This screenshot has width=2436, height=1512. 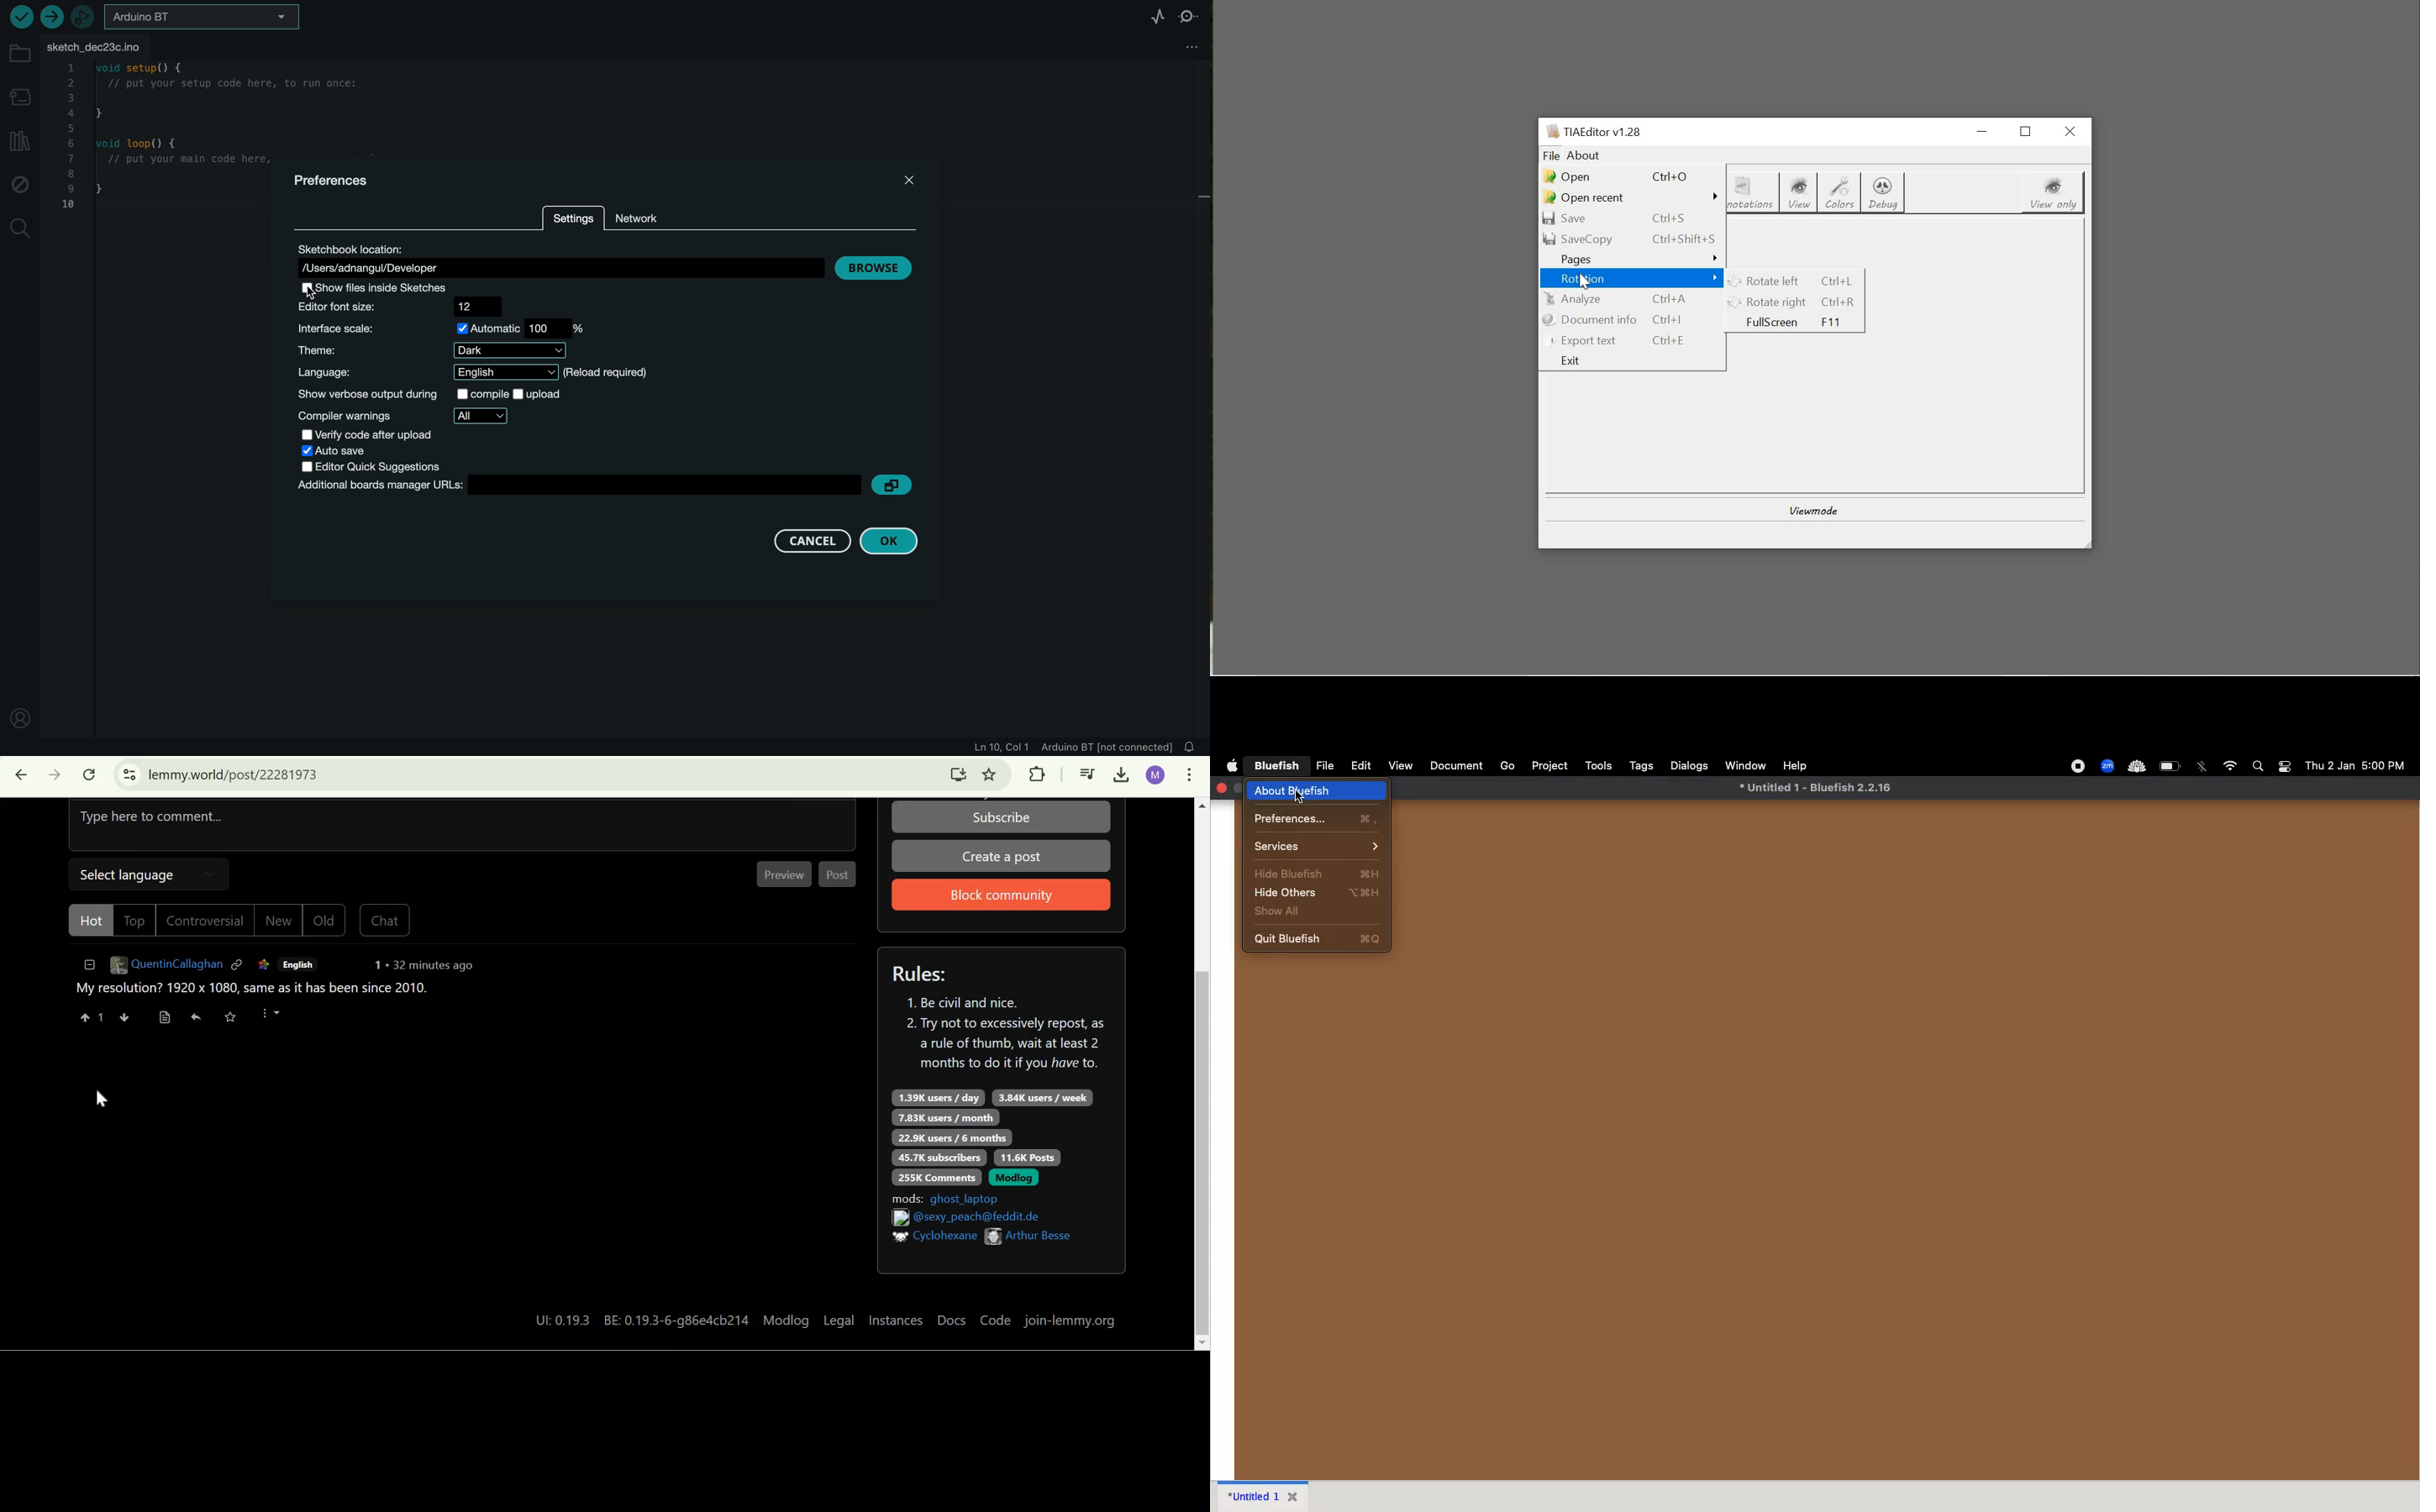 What do you see at coordinates (1317, 873) in the screenshot?
I see `hide bluefish` at bounding box center [1317, 873].